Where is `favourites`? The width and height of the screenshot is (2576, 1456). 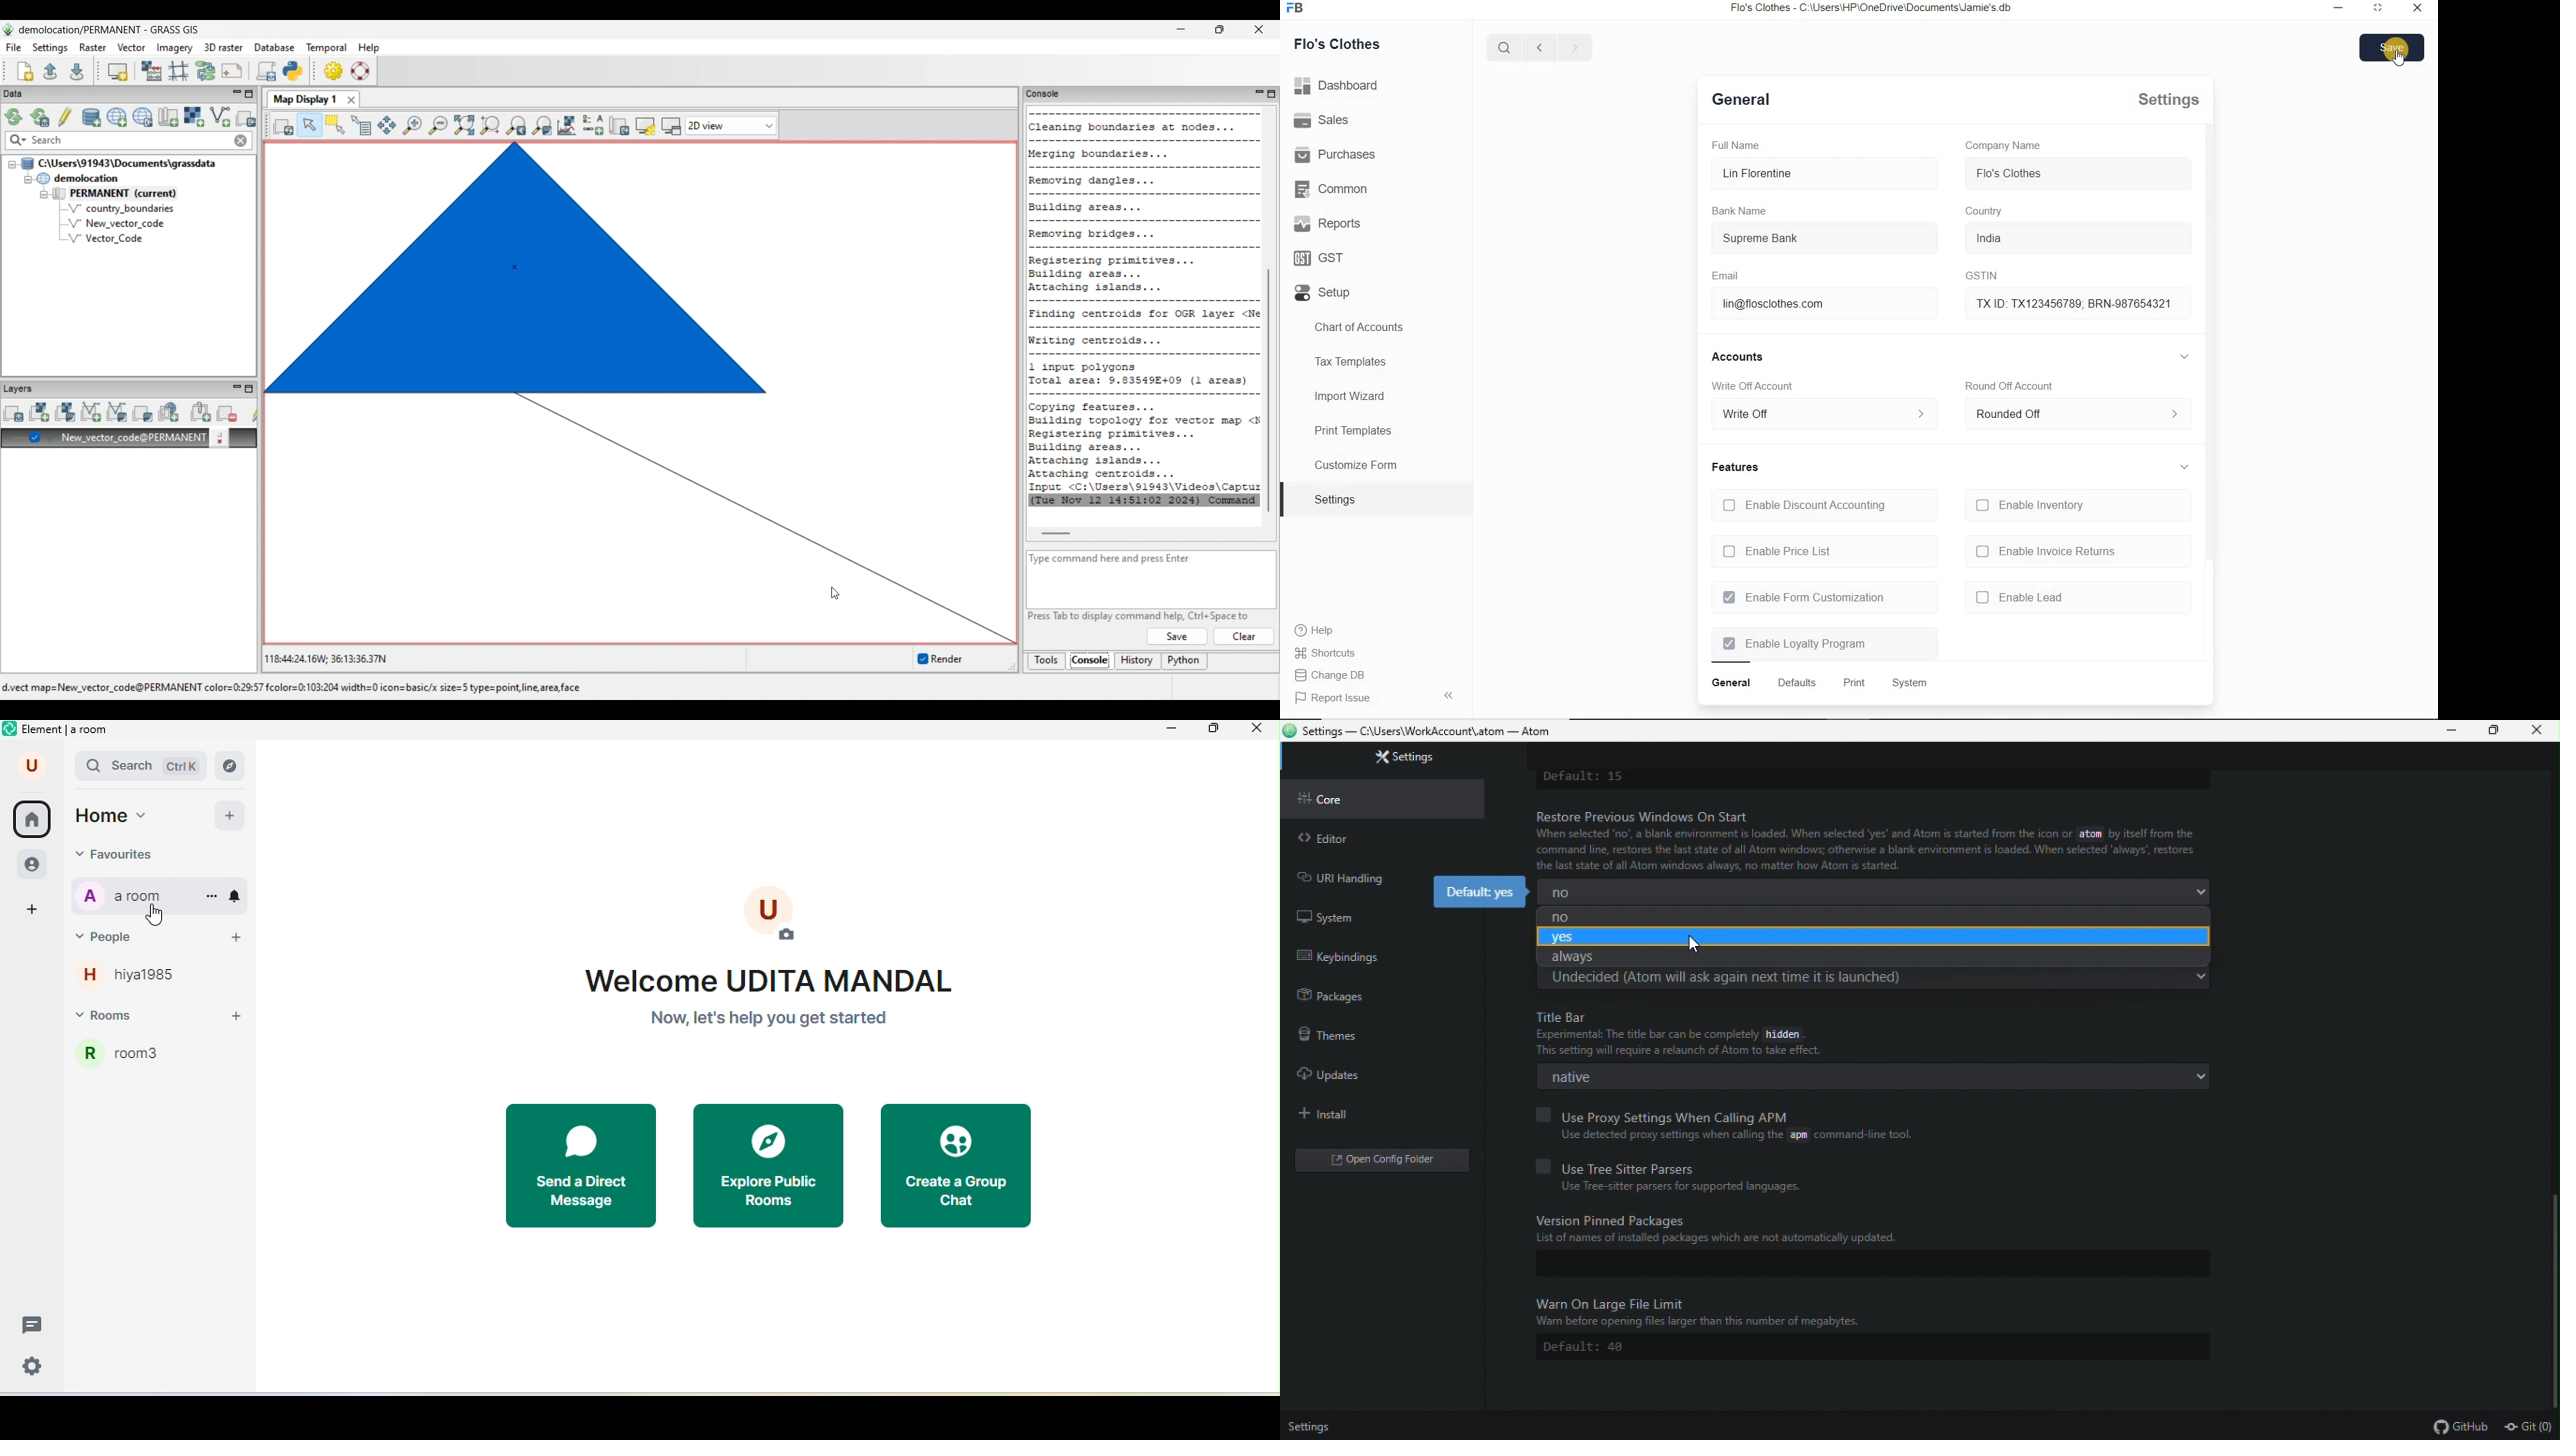 favourites is located at coordinates (145, 854).